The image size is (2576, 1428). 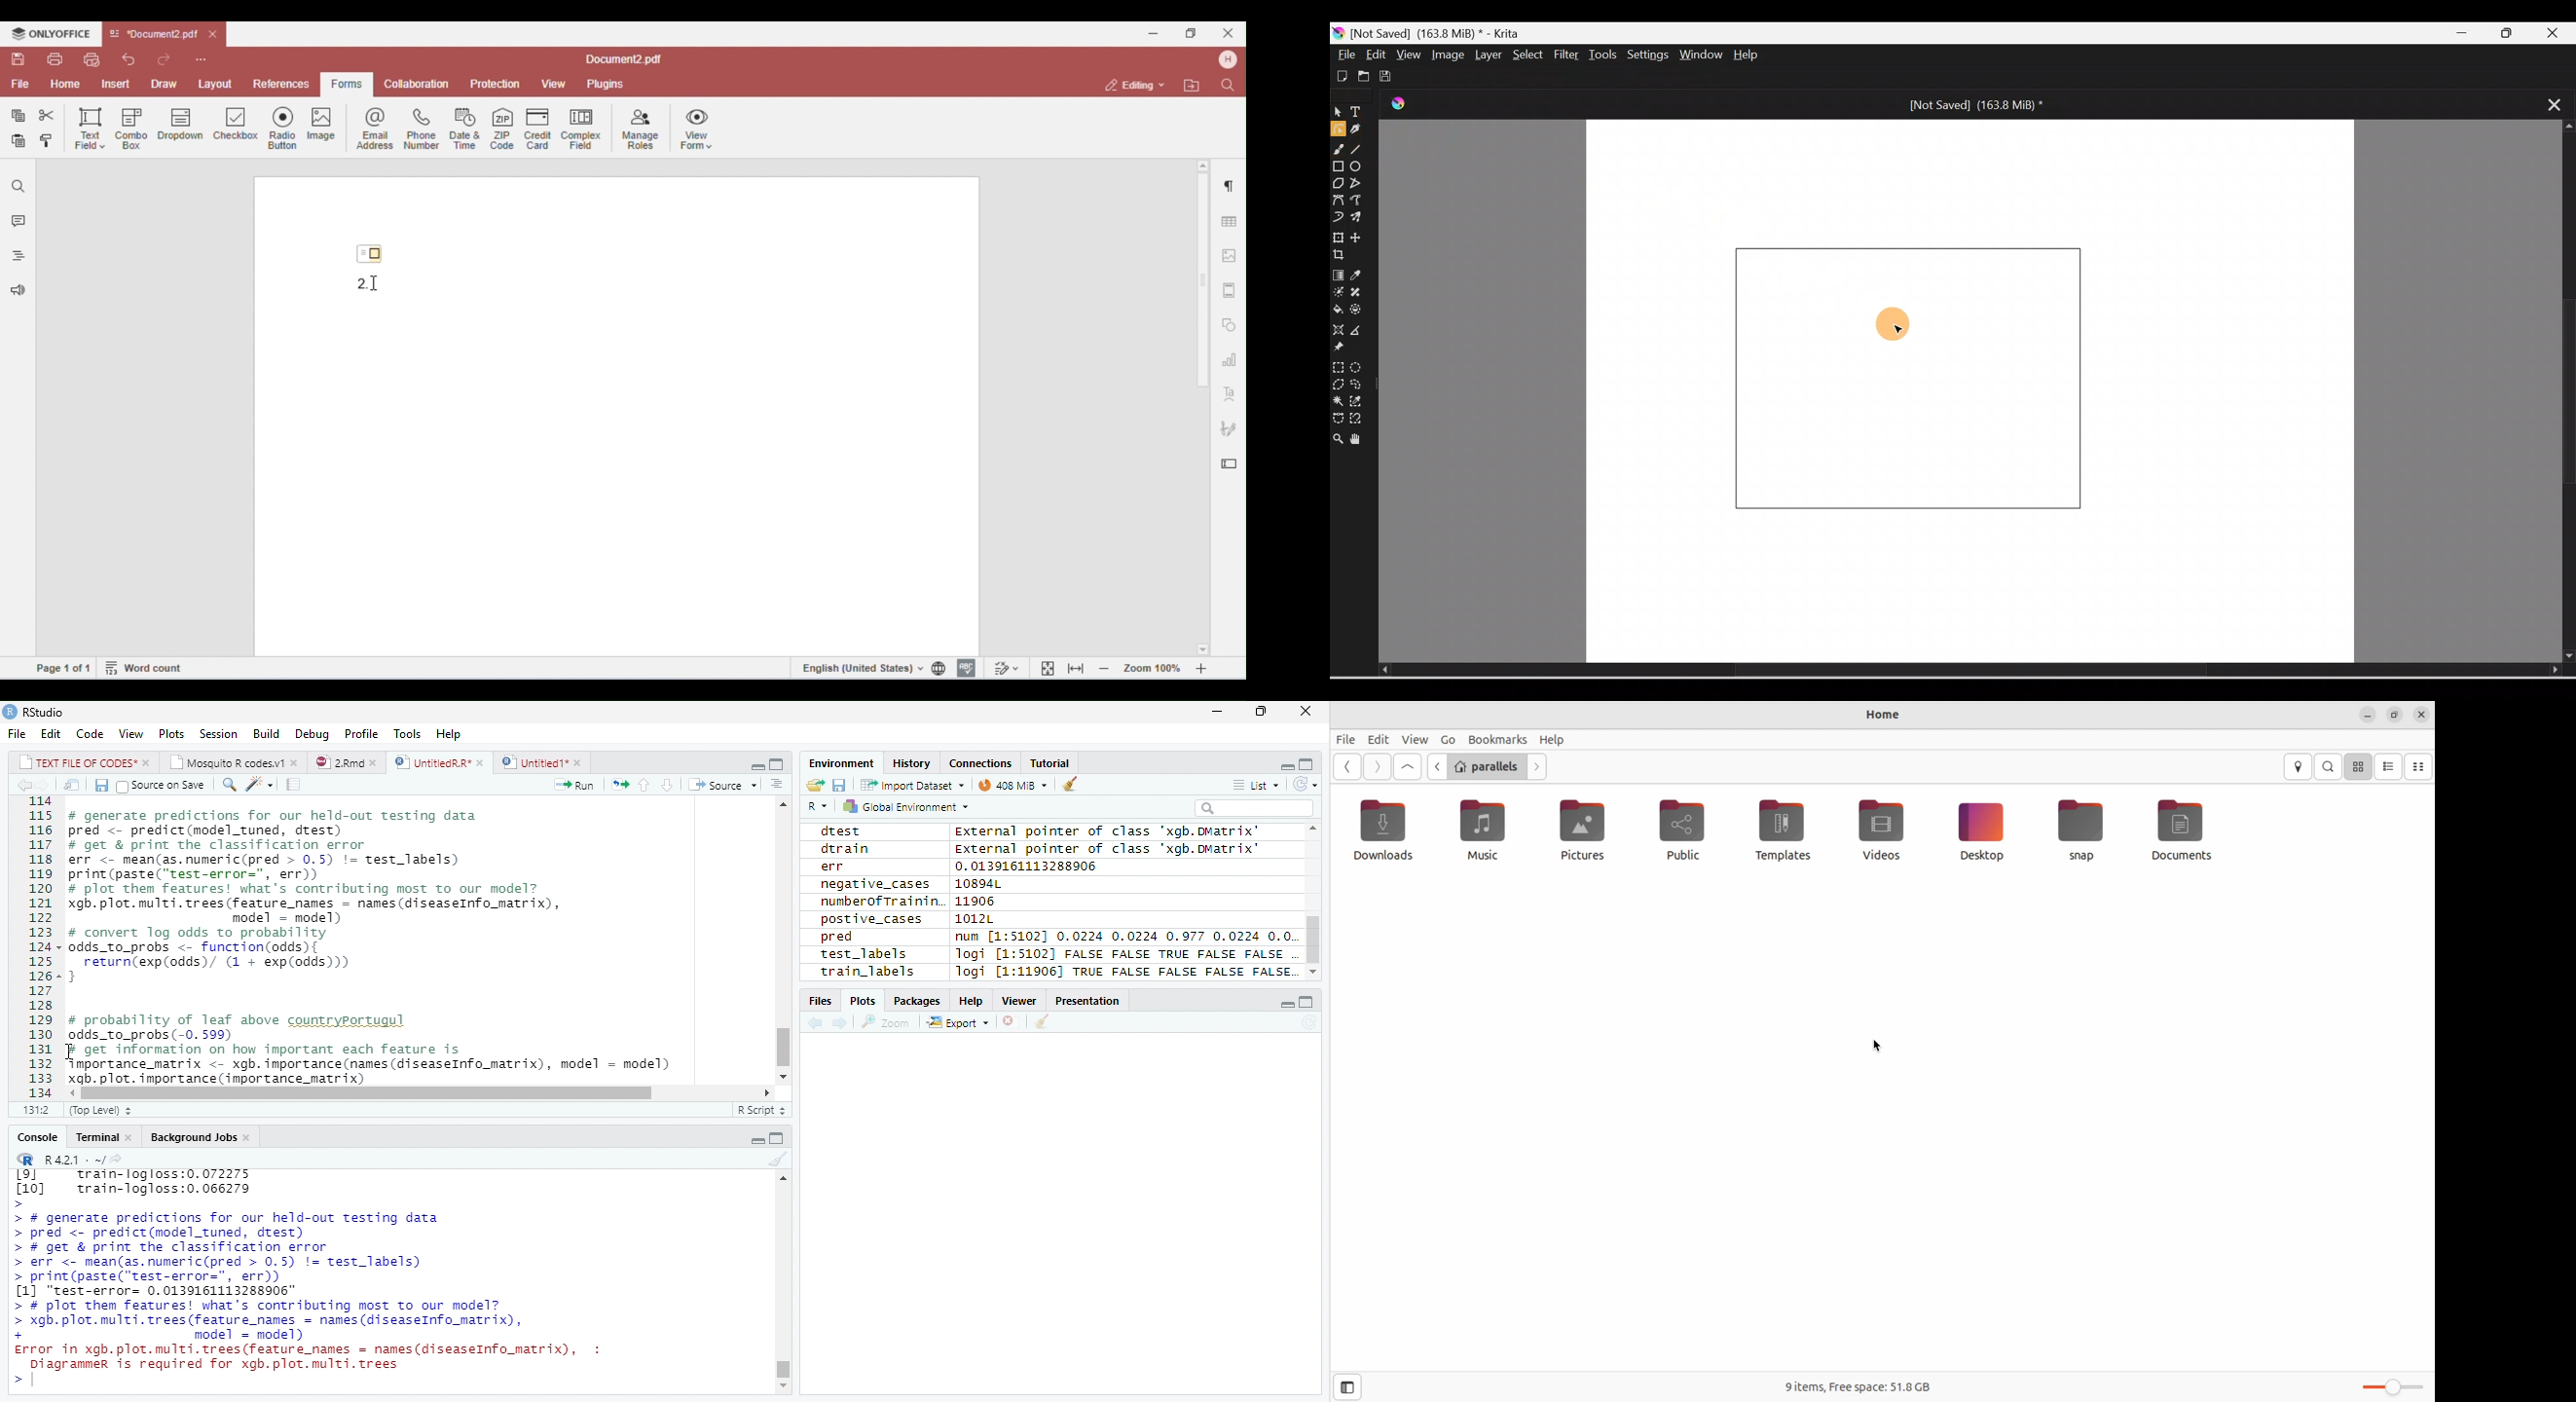 I want to click on Close, so click(x=1305, y=712).